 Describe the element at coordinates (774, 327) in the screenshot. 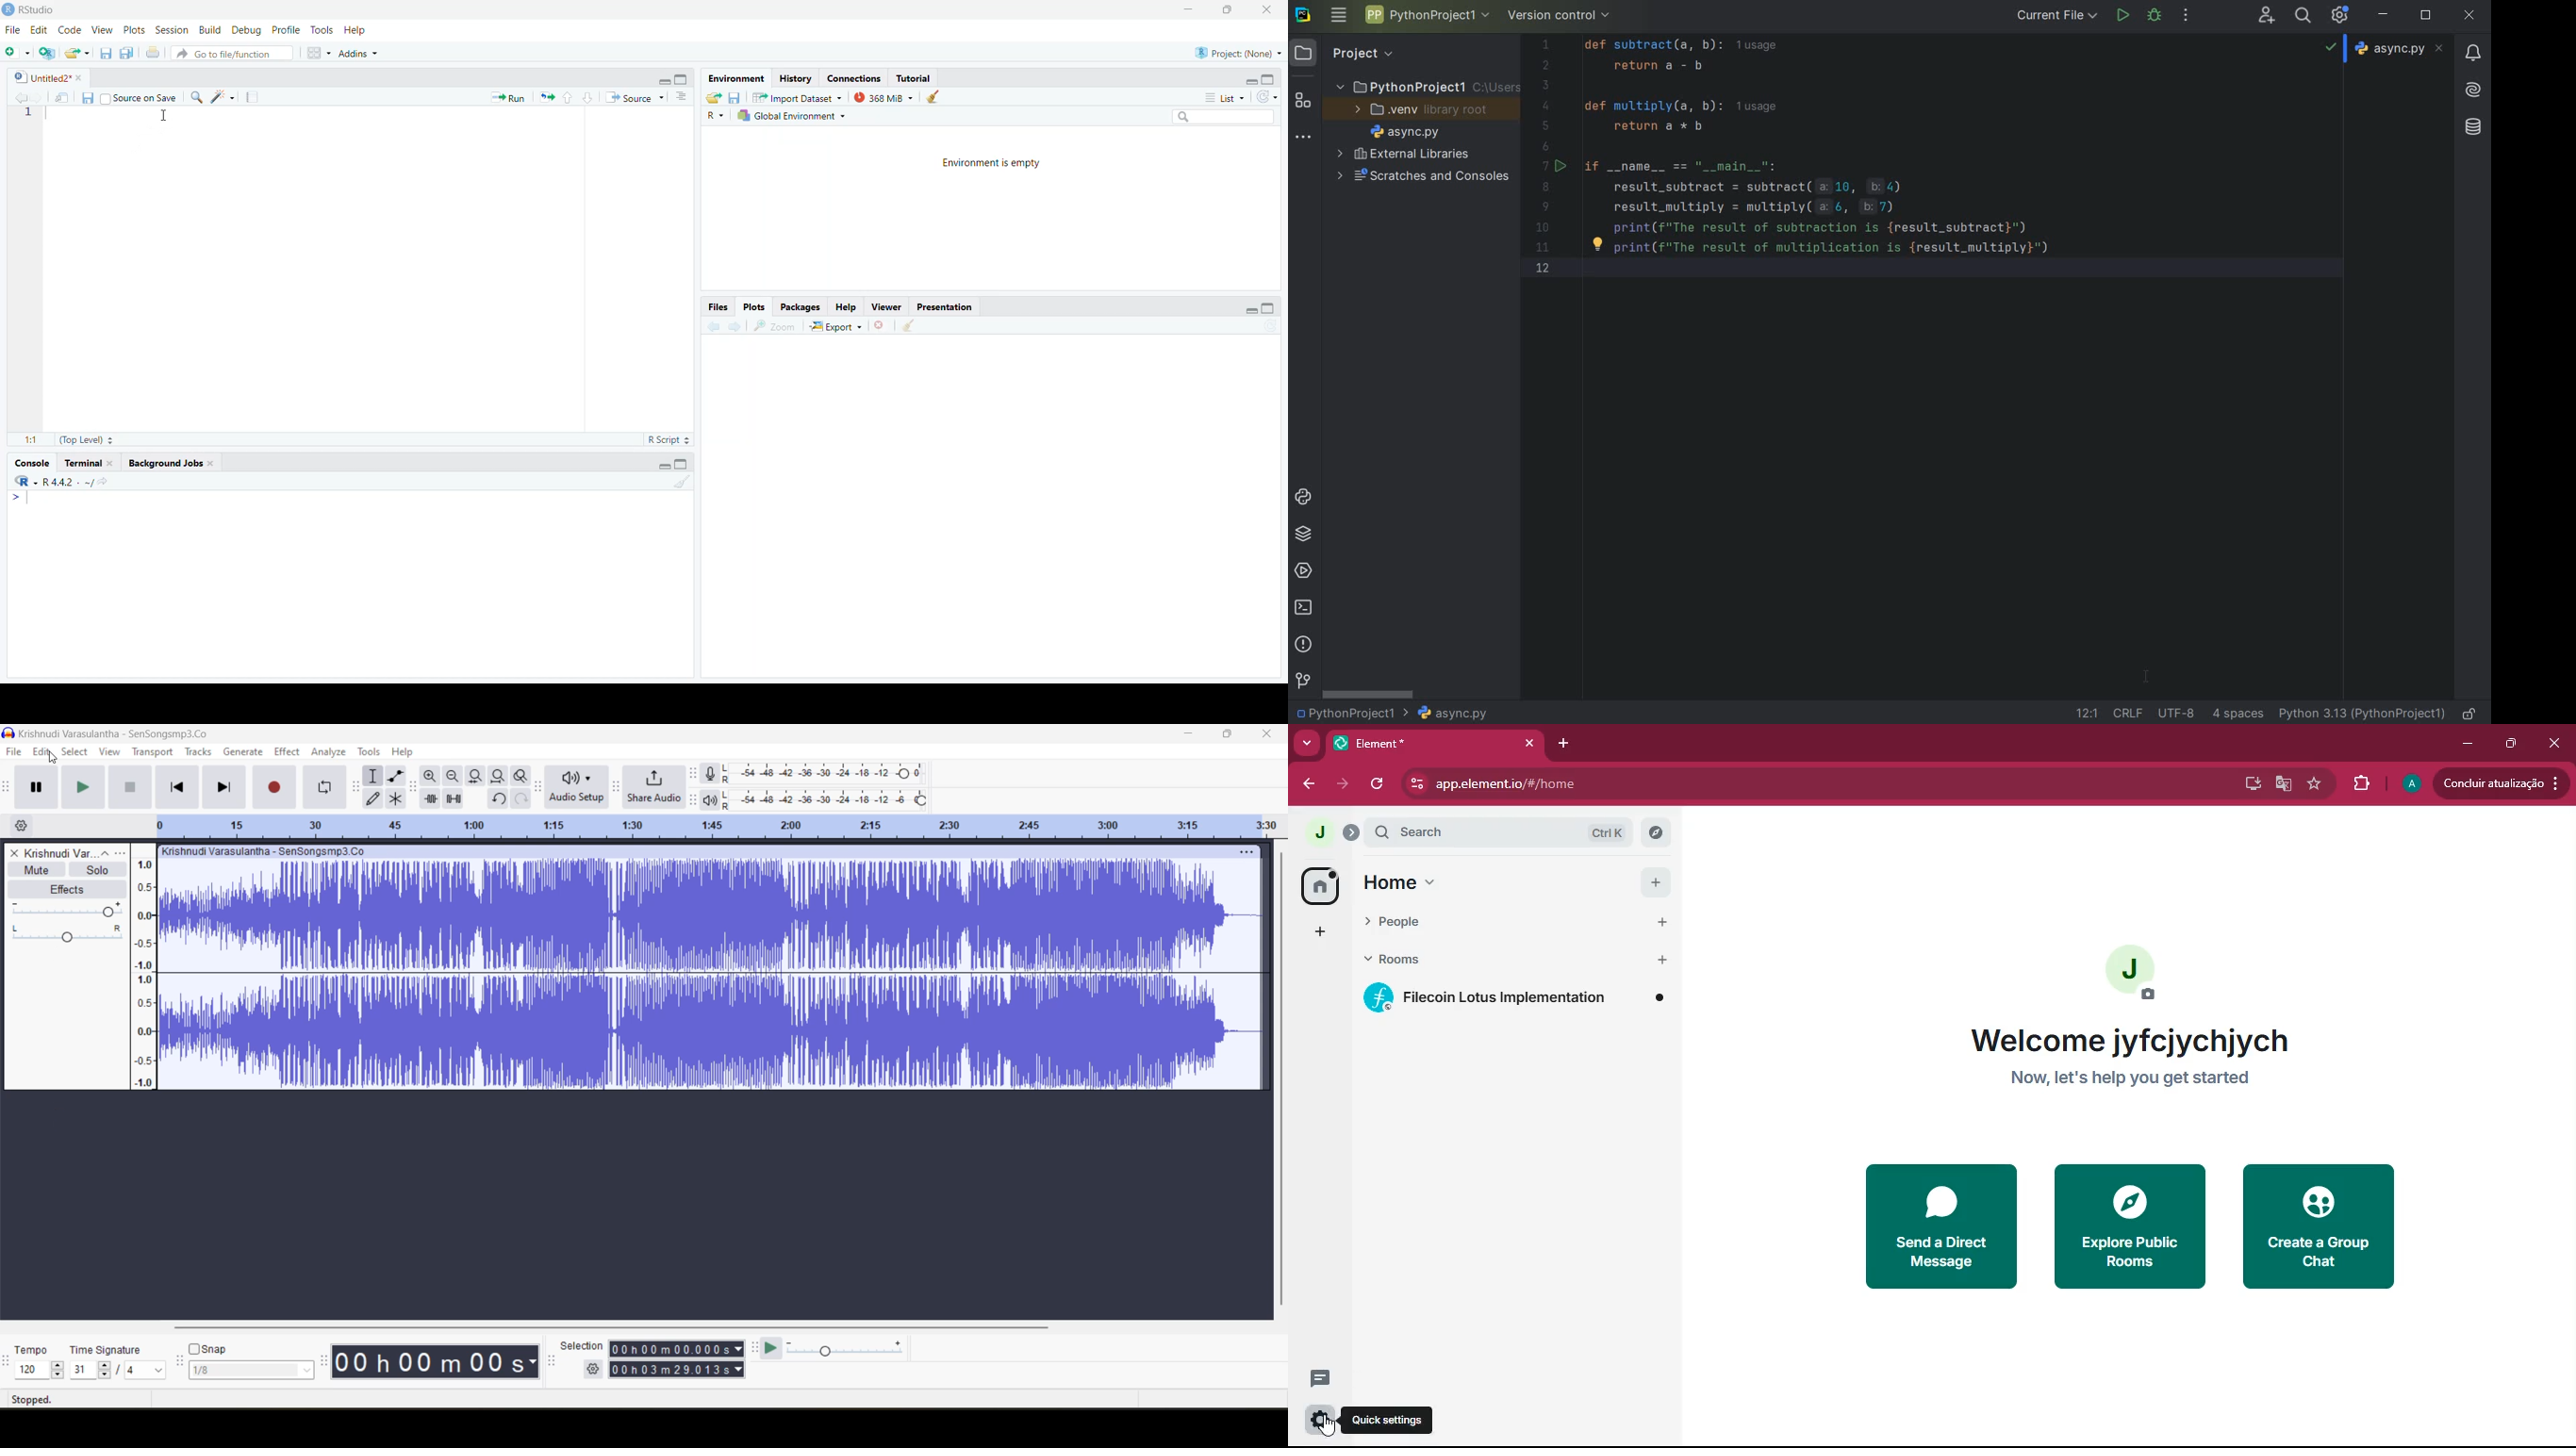

I see `zoom` at that location.